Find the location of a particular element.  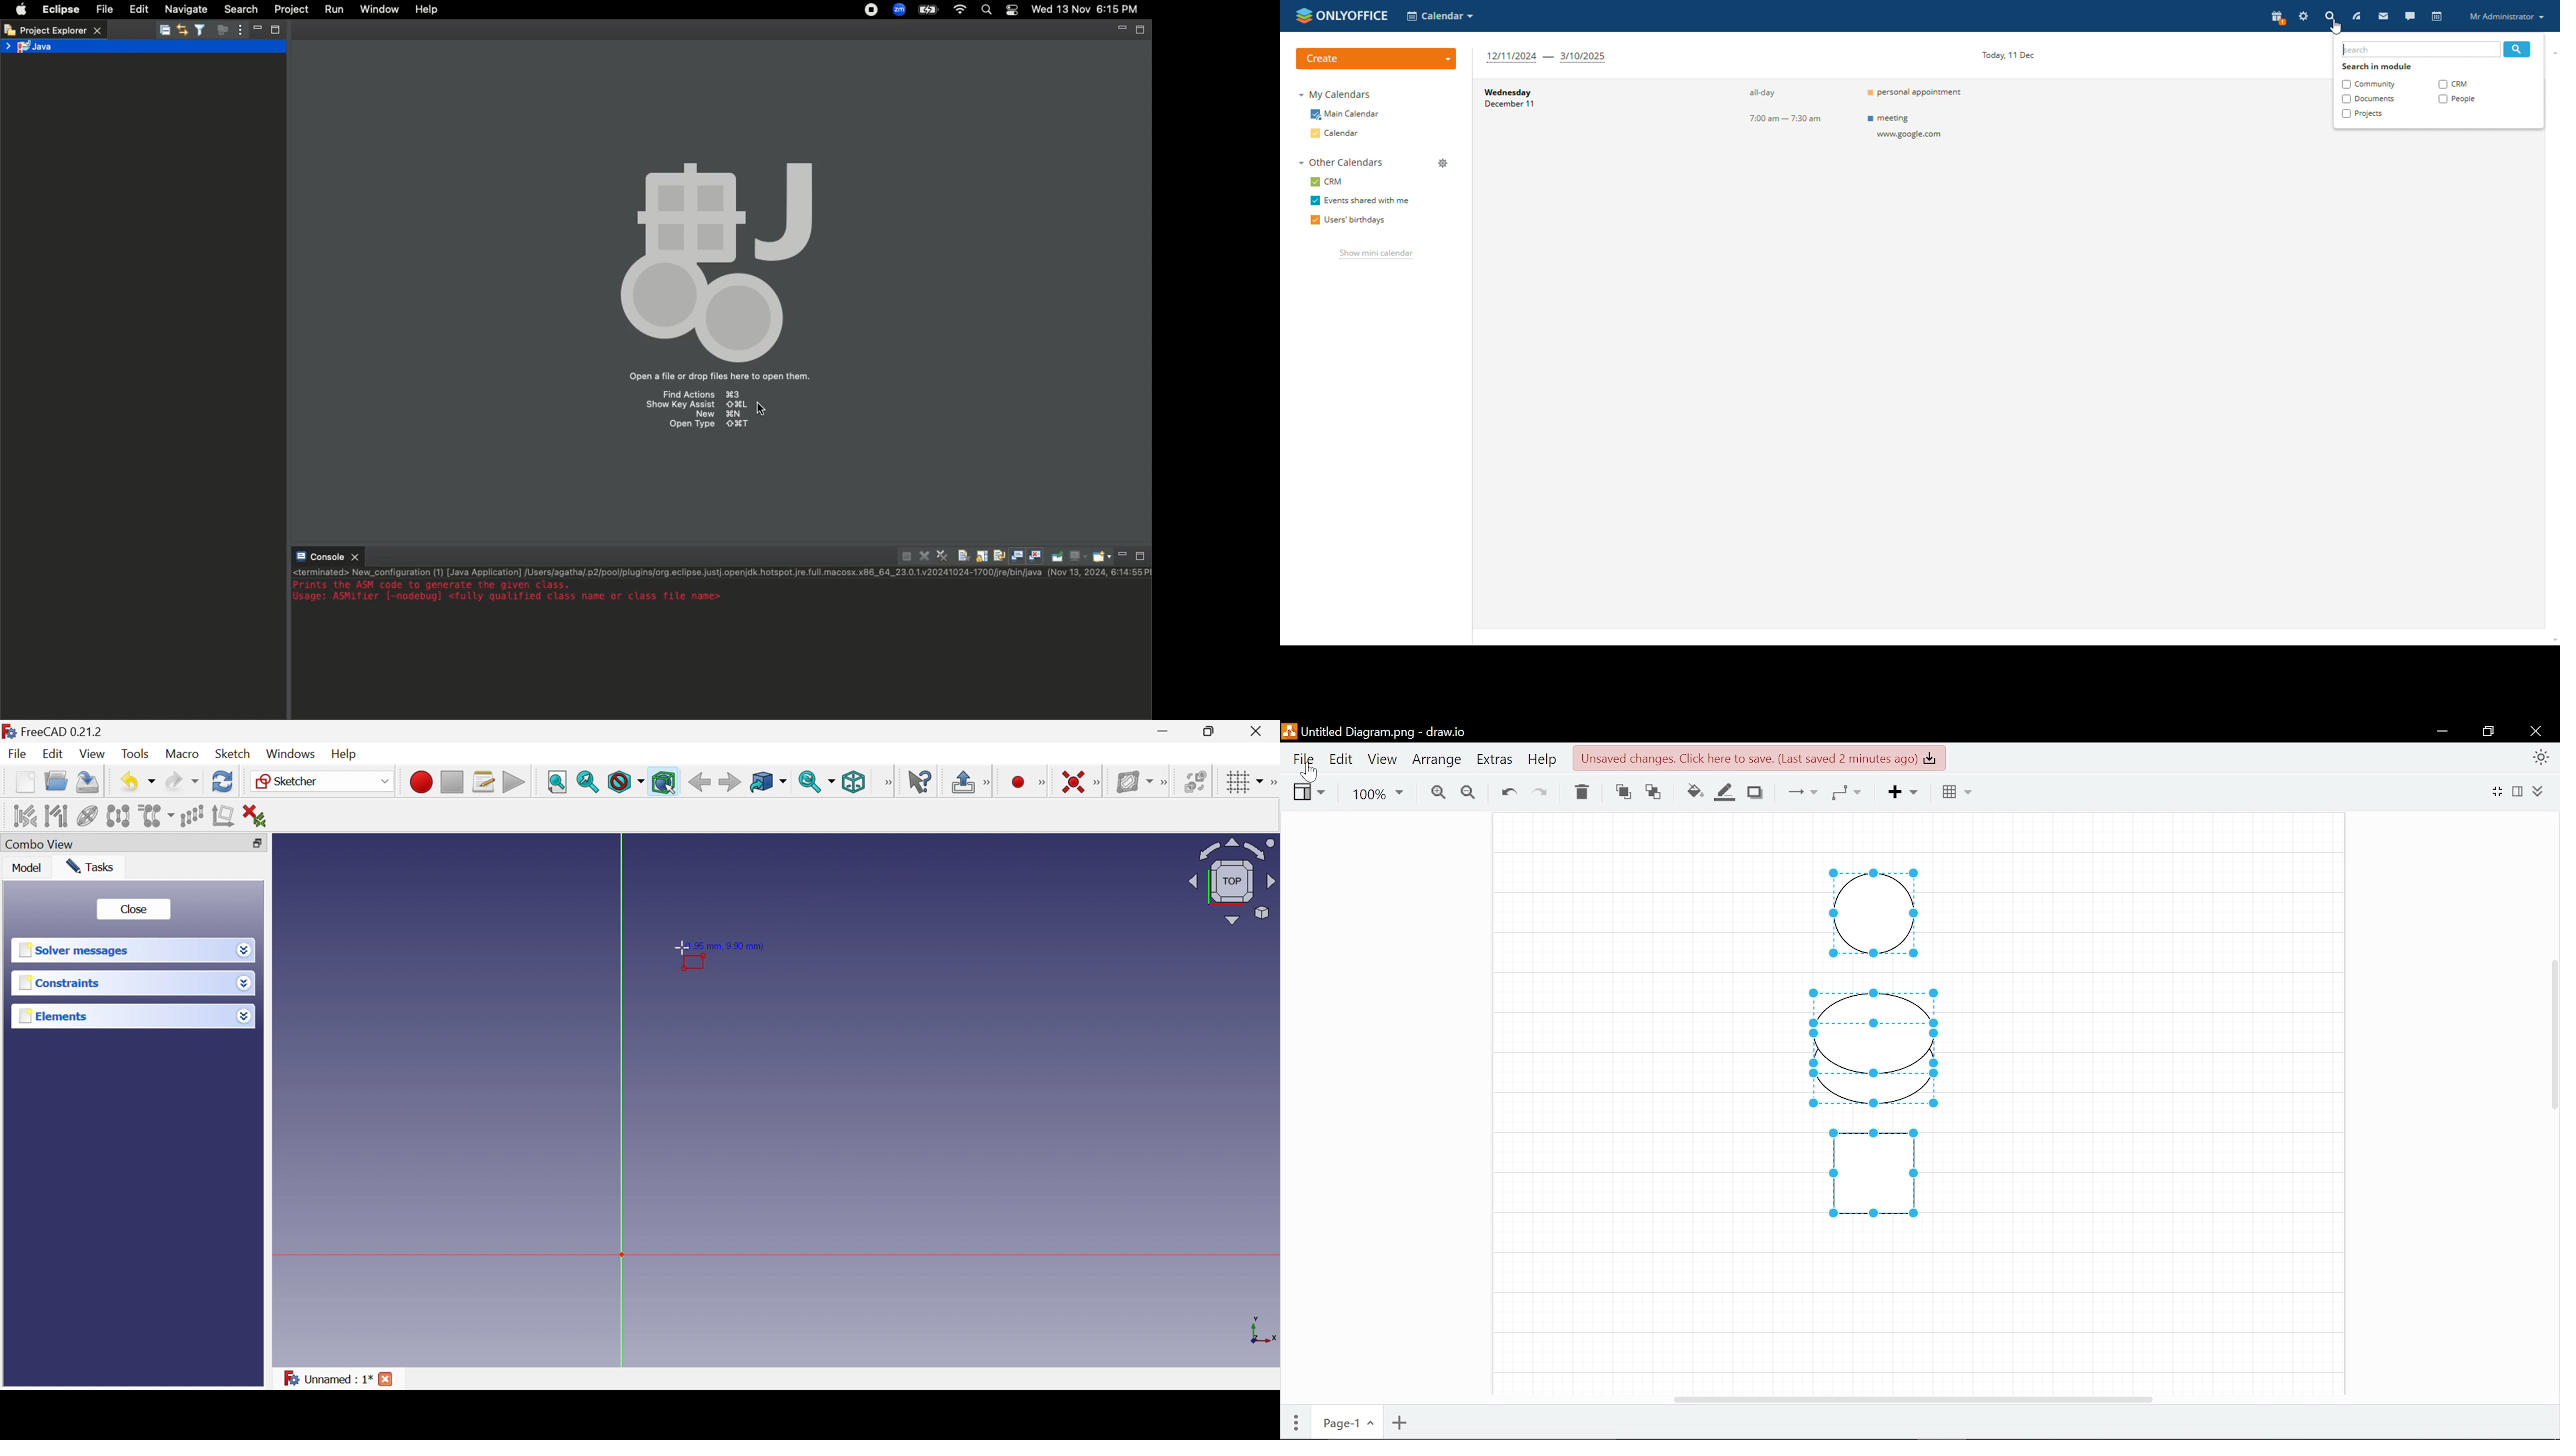

Delete is located at coordinates (1580, 793).